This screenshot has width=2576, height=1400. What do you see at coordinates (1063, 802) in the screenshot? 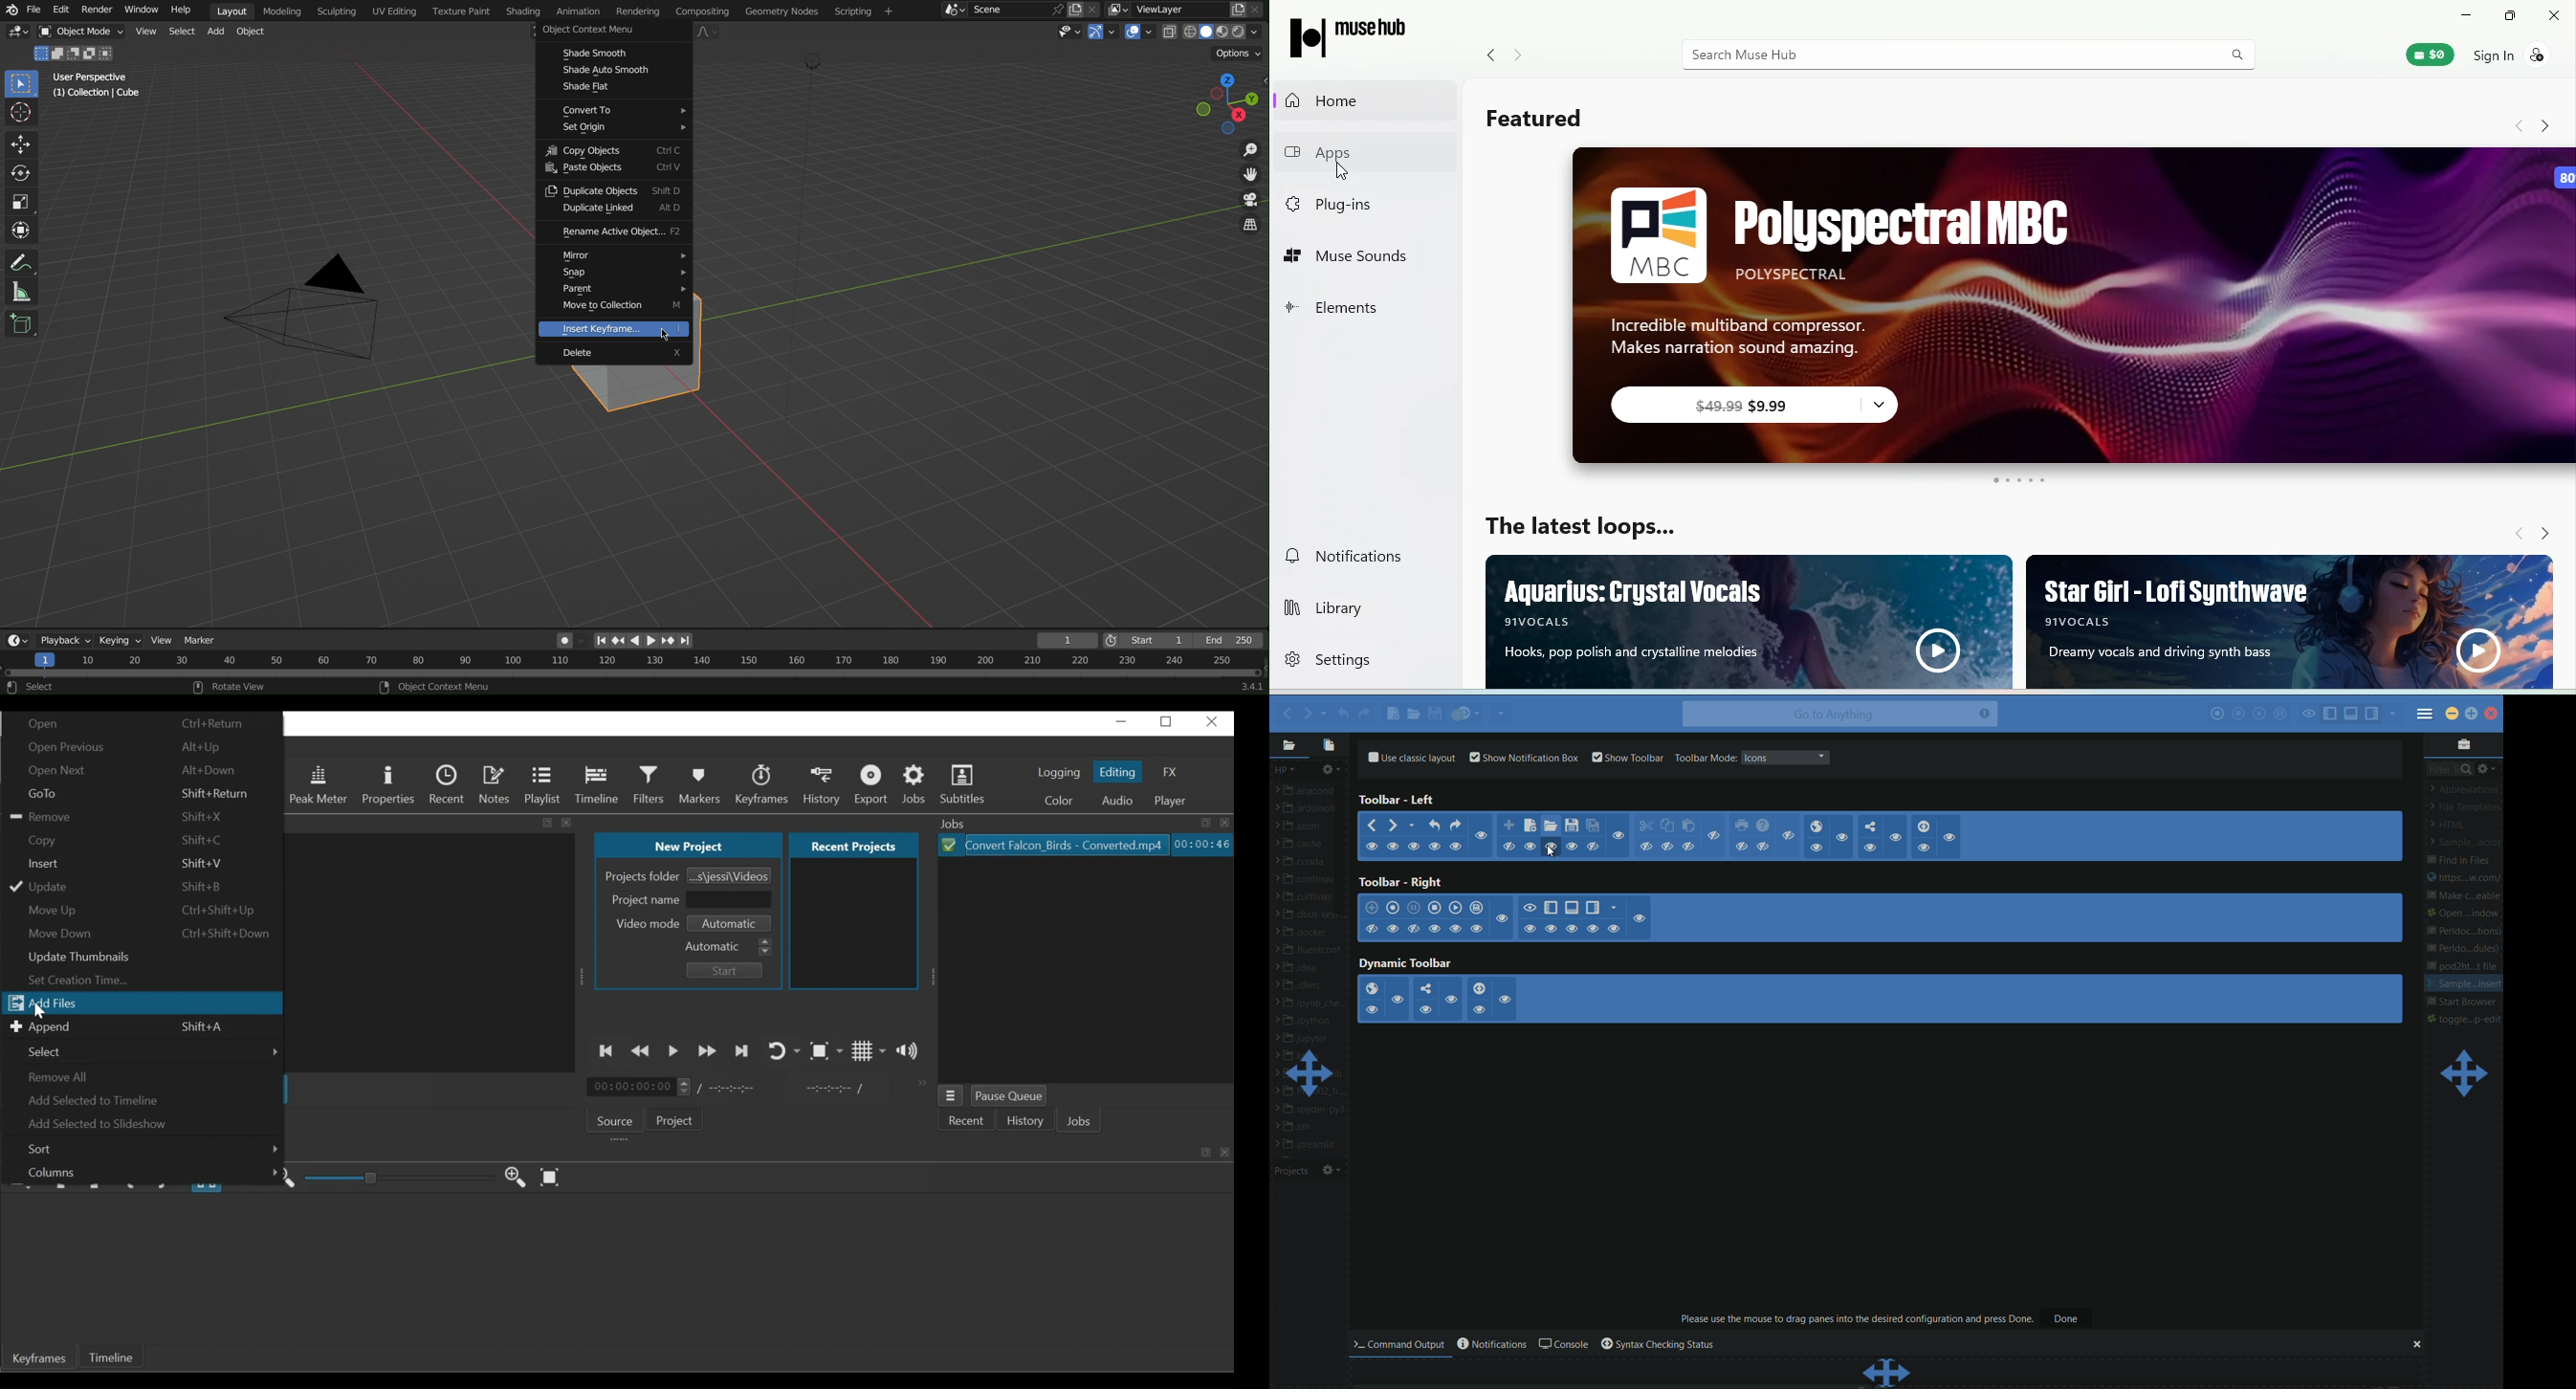
I see `Color` at bounding box center [1063, 802].